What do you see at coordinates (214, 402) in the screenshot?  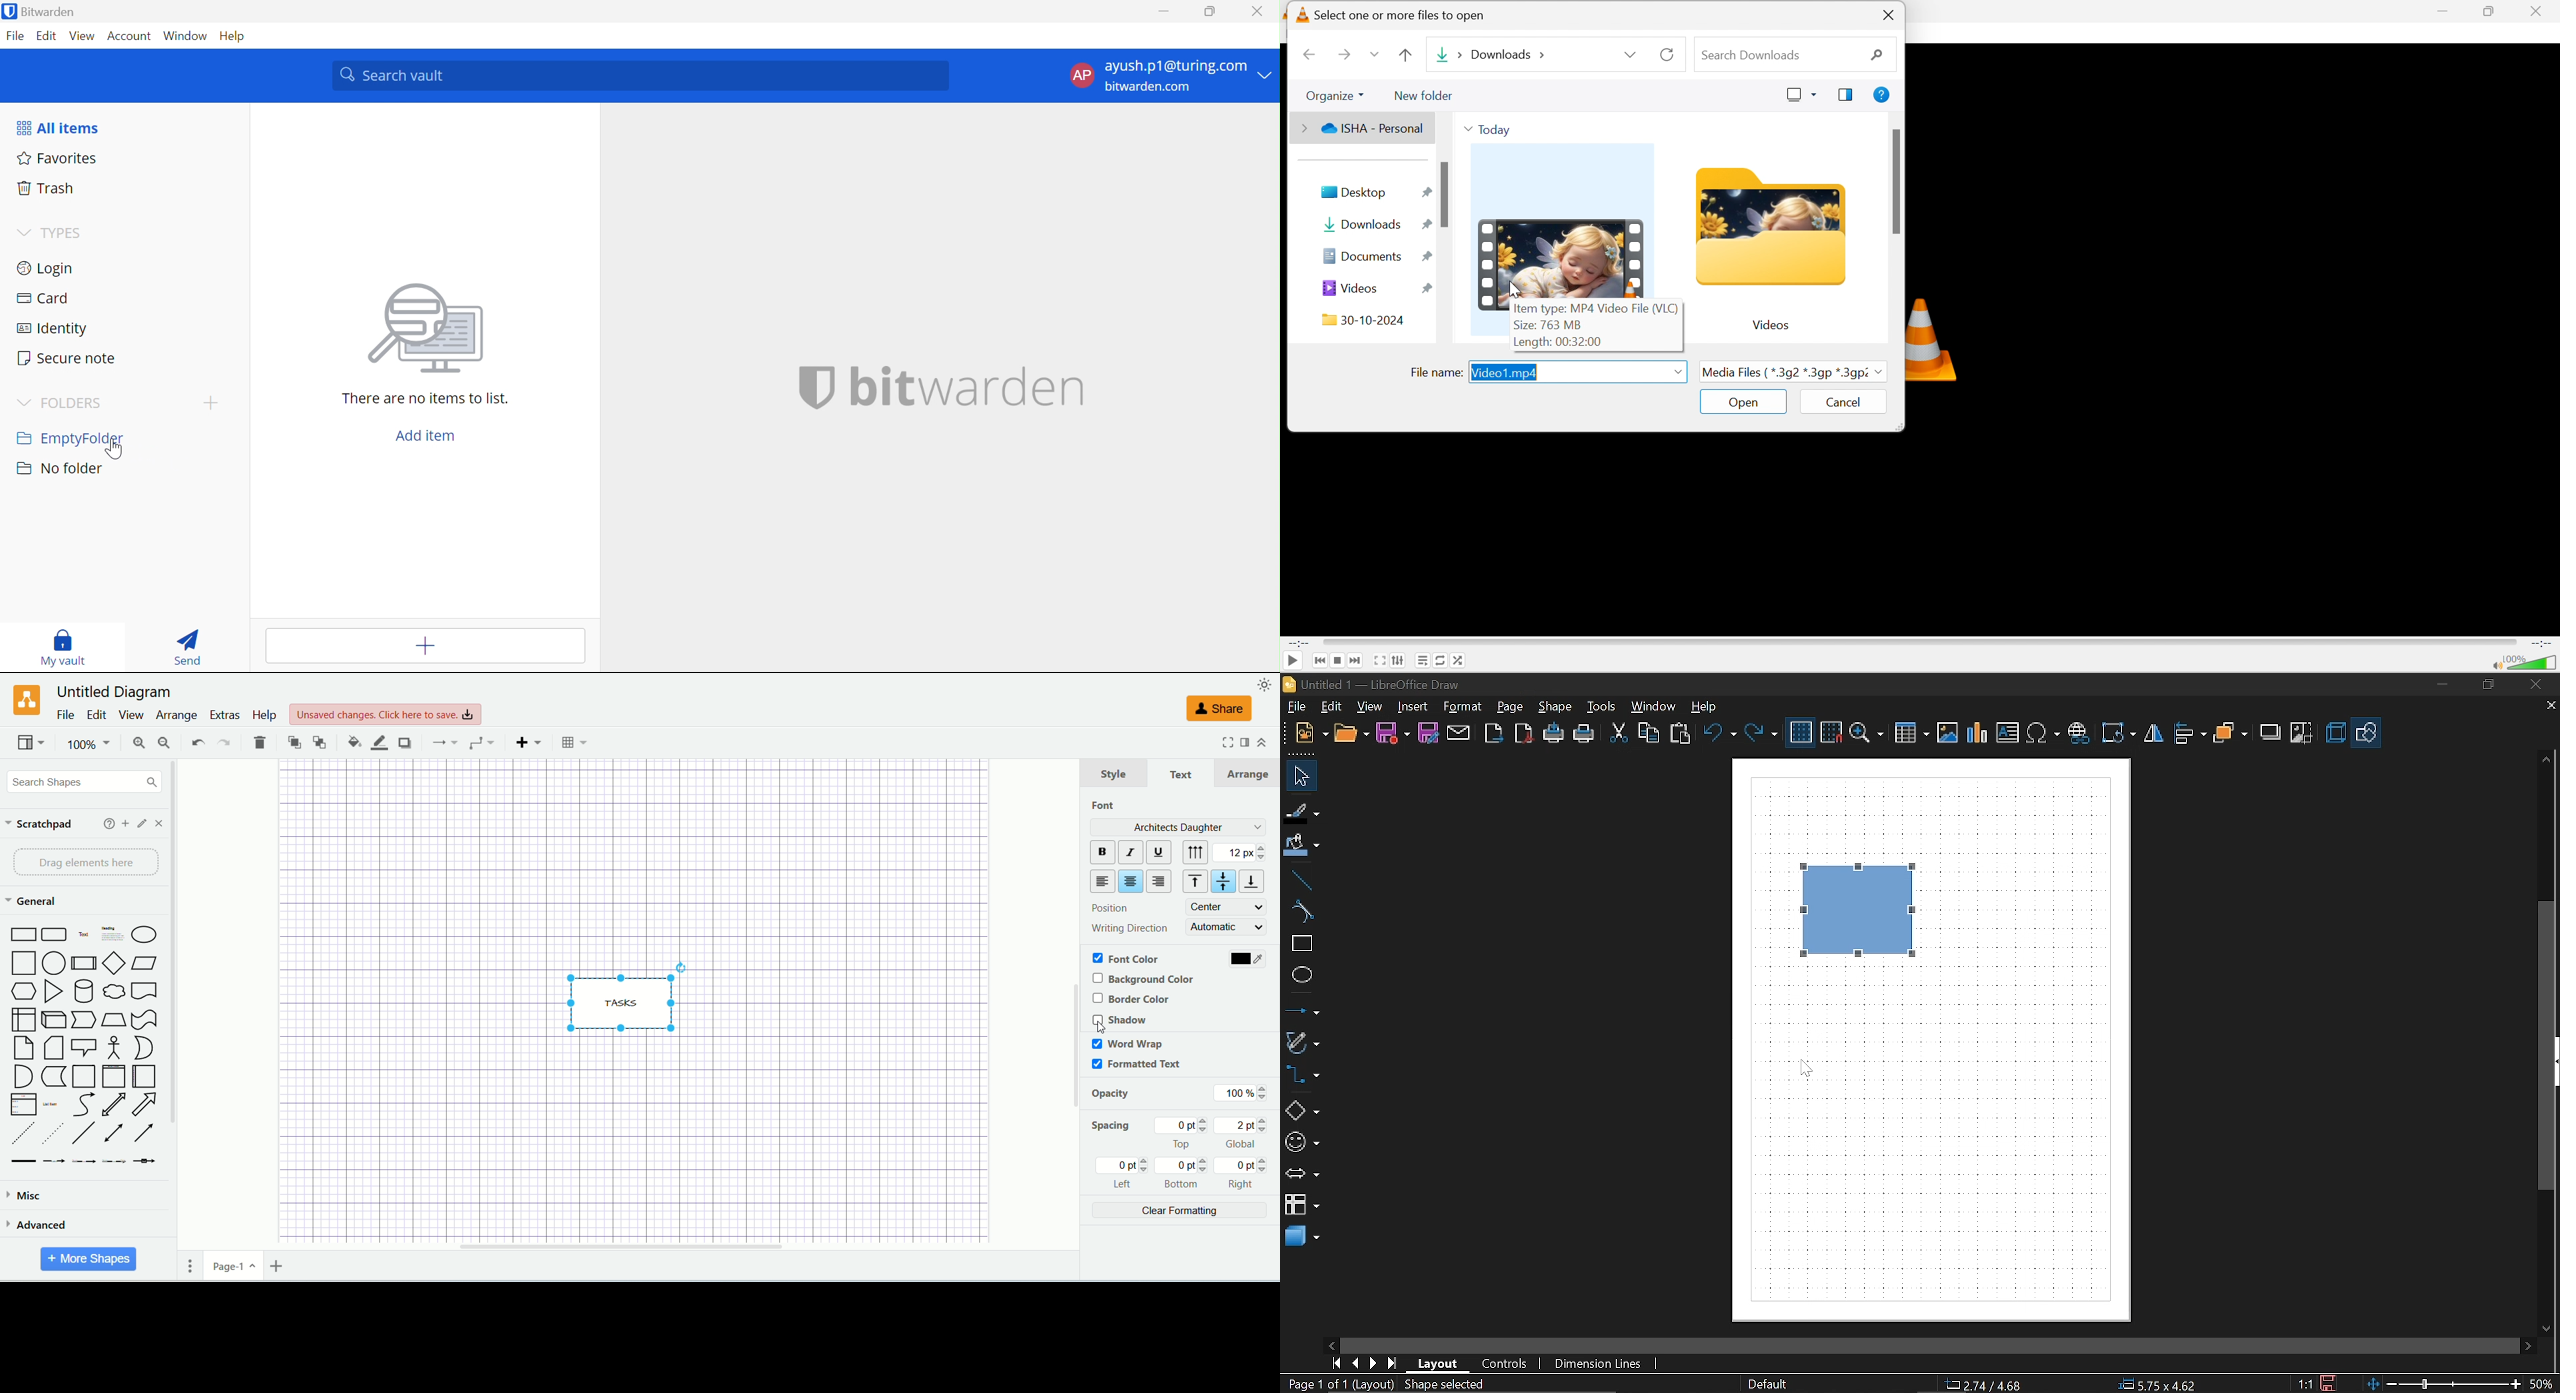 I see `Add Folder` at bounding box center [214, 402].